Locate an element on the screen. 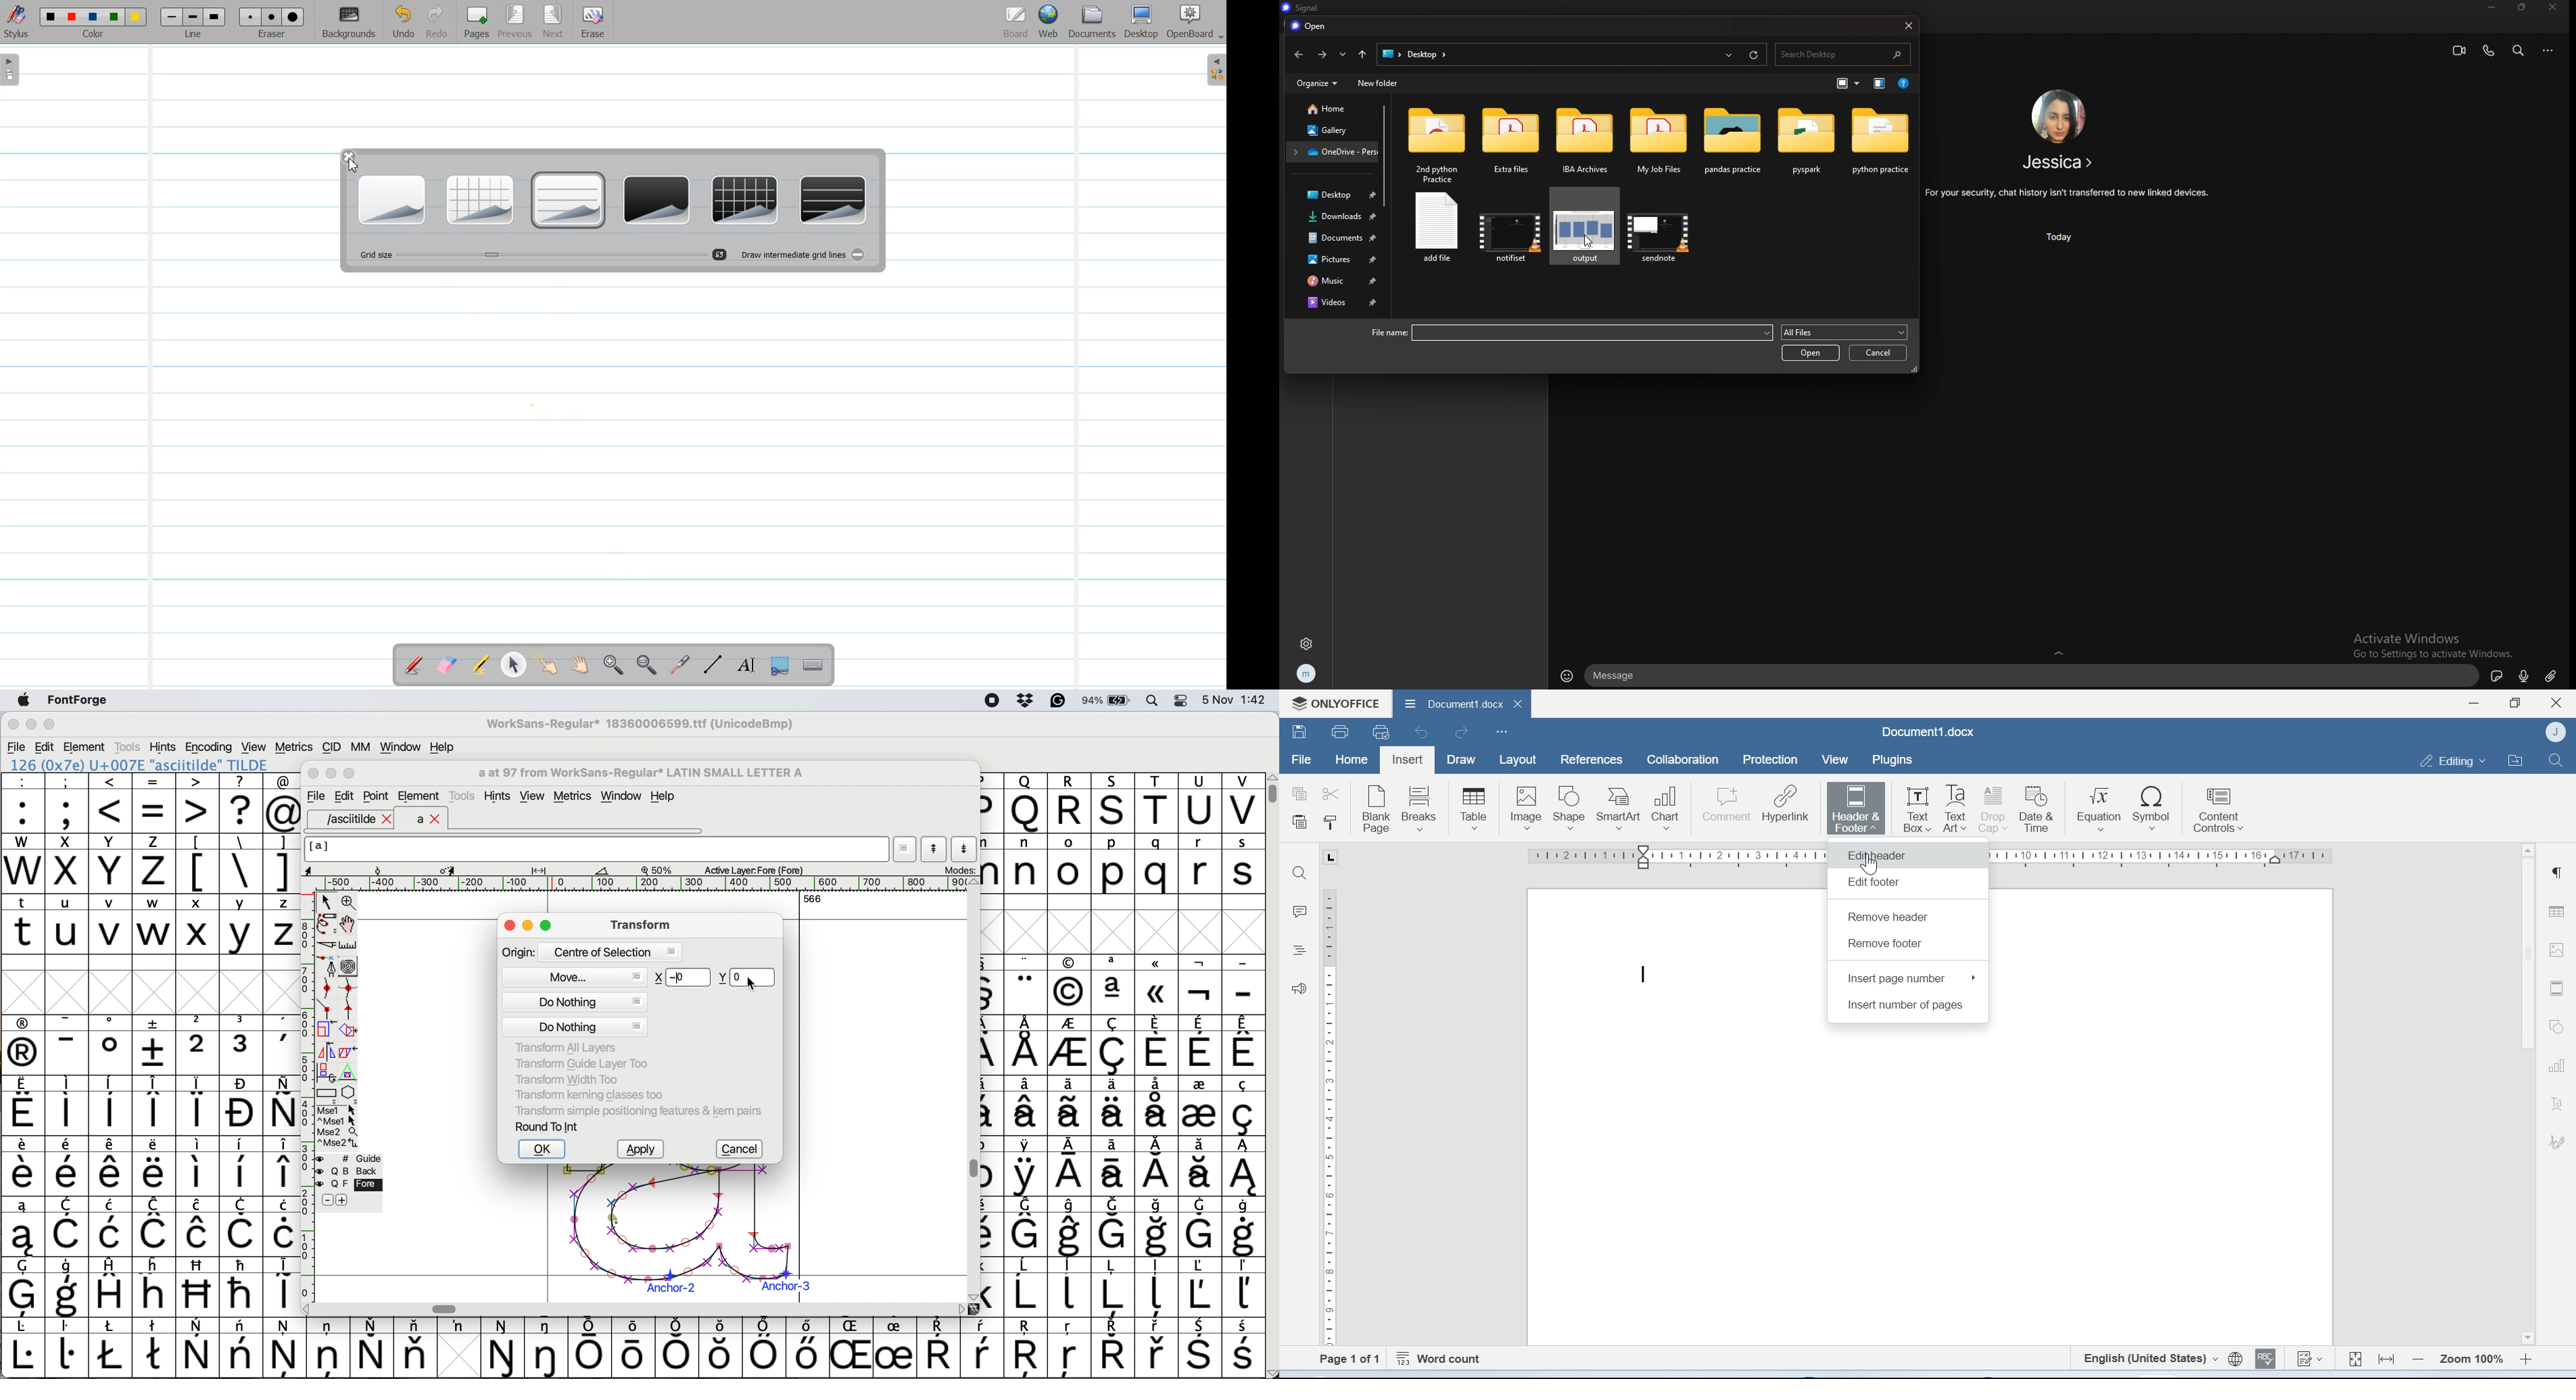  Draw is located at coordinates (1464, 759).